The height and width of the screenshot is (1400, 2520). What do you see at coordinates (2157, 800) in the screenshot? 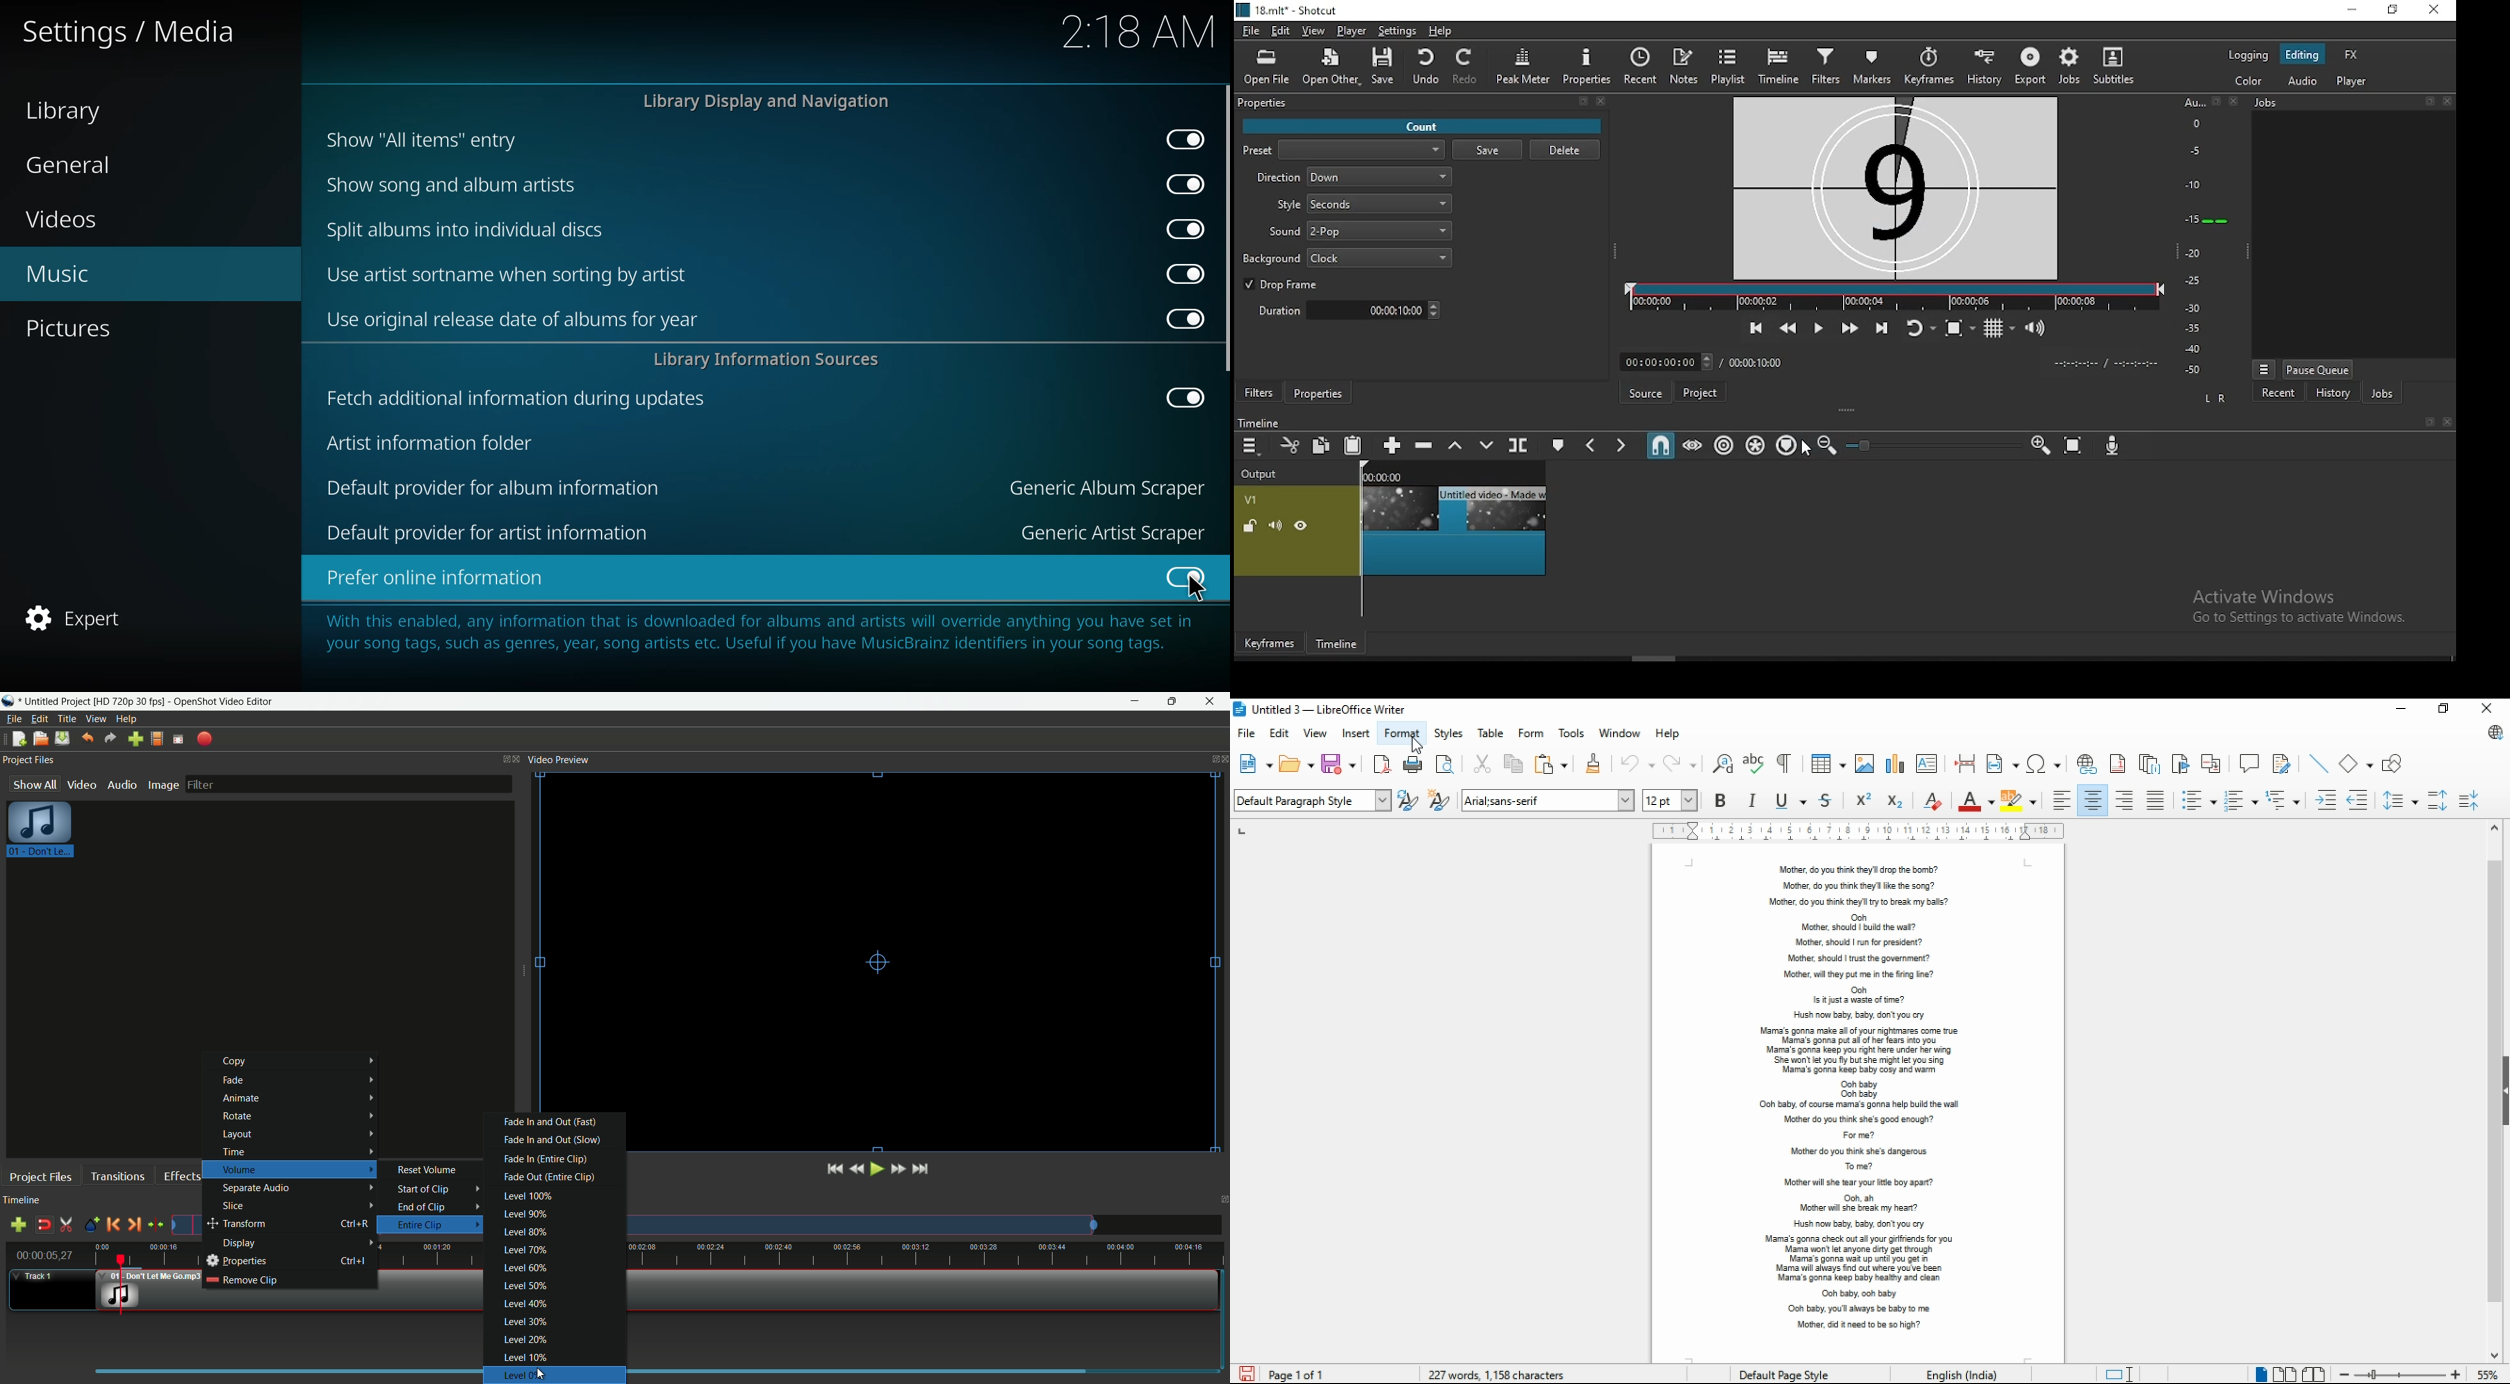
I see `justified` at bounding box center [2157, 800].